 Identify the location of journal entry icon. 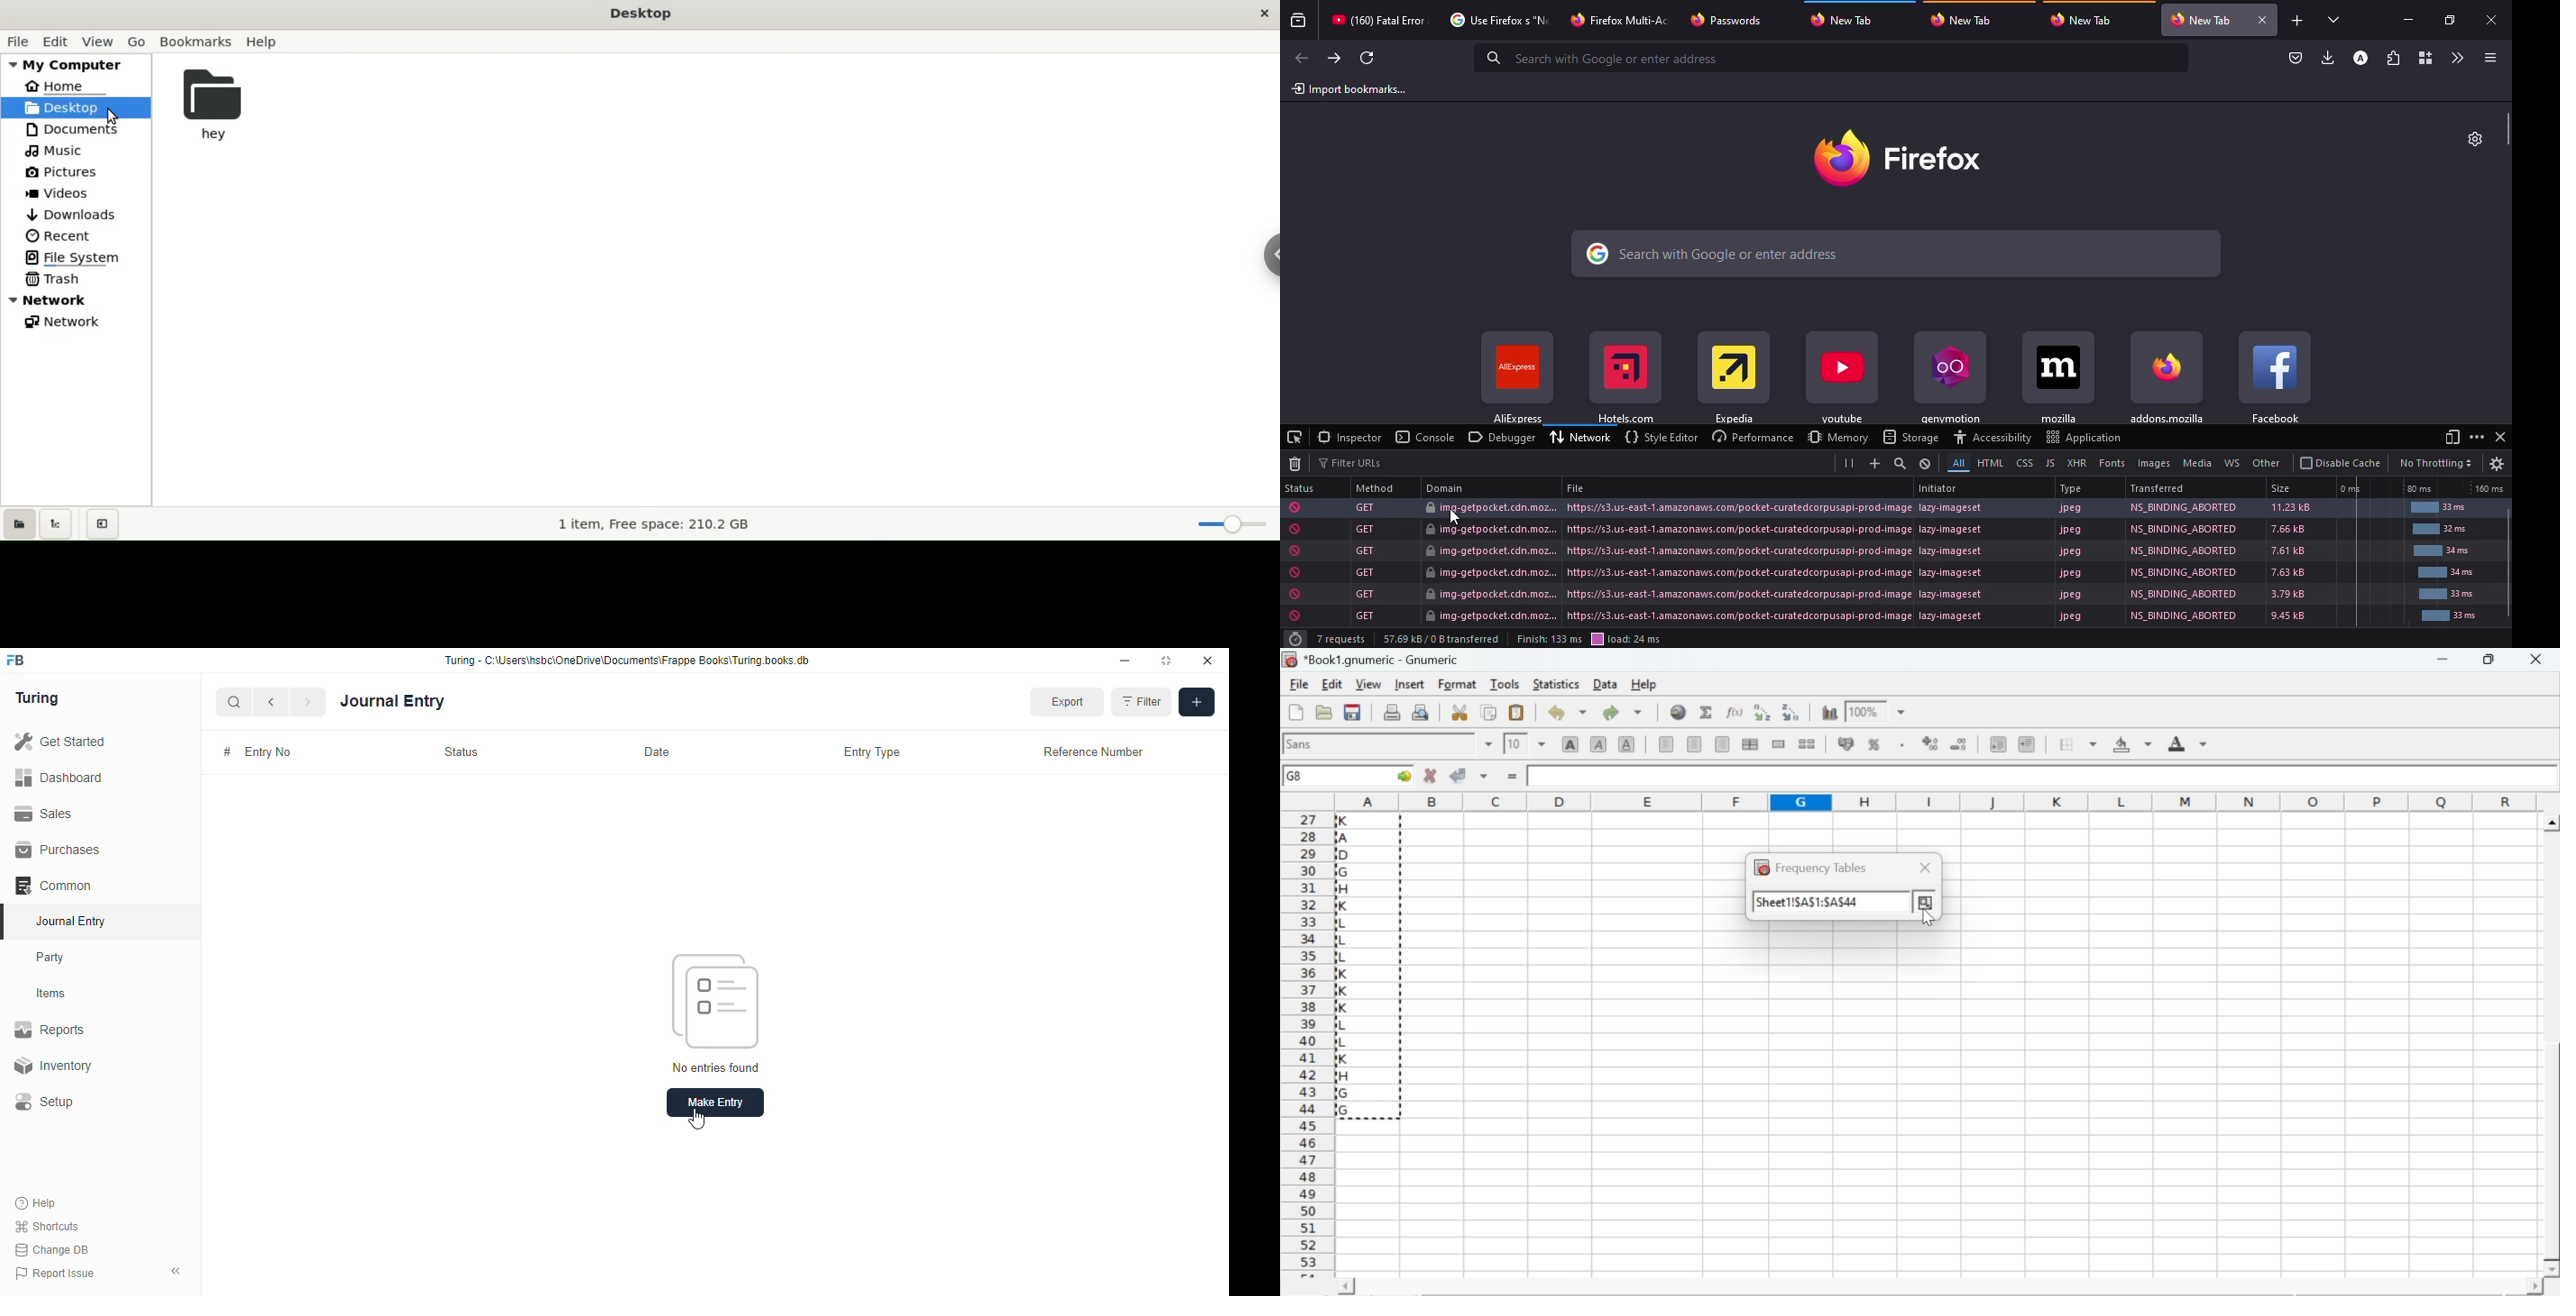
(716, 1001).